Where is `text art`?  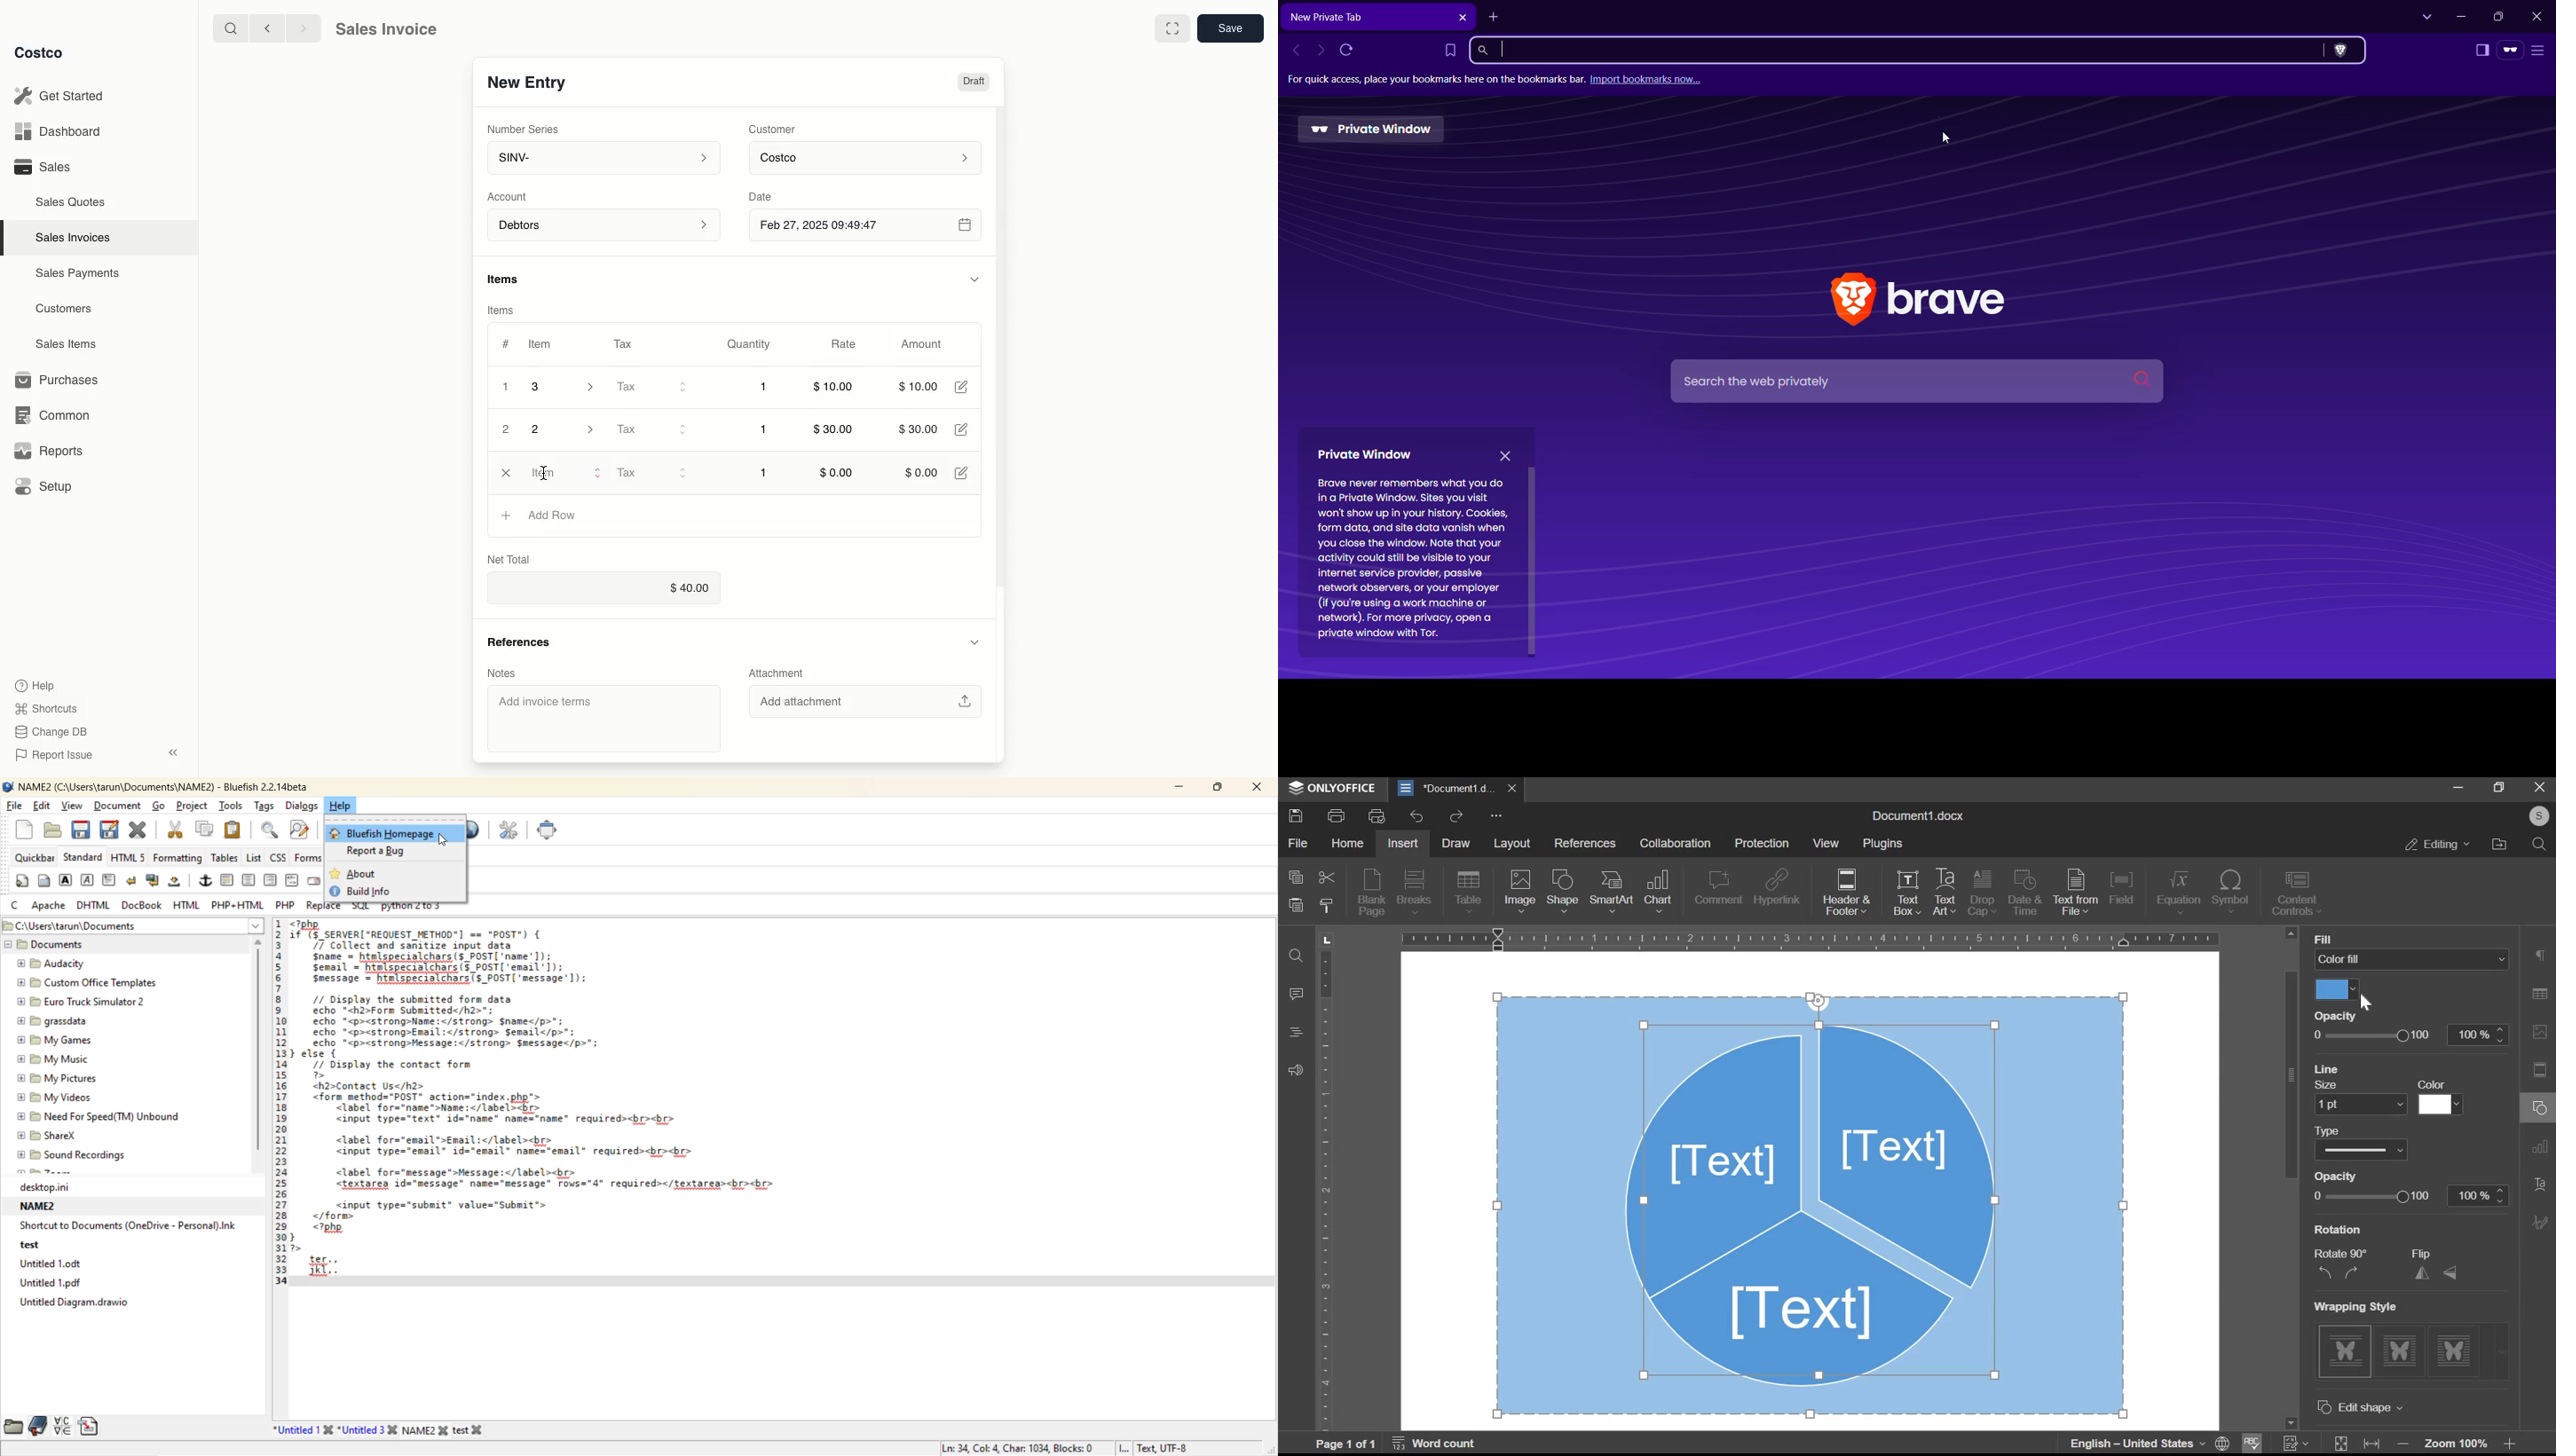 text art is located at coordinates (1944, 895).